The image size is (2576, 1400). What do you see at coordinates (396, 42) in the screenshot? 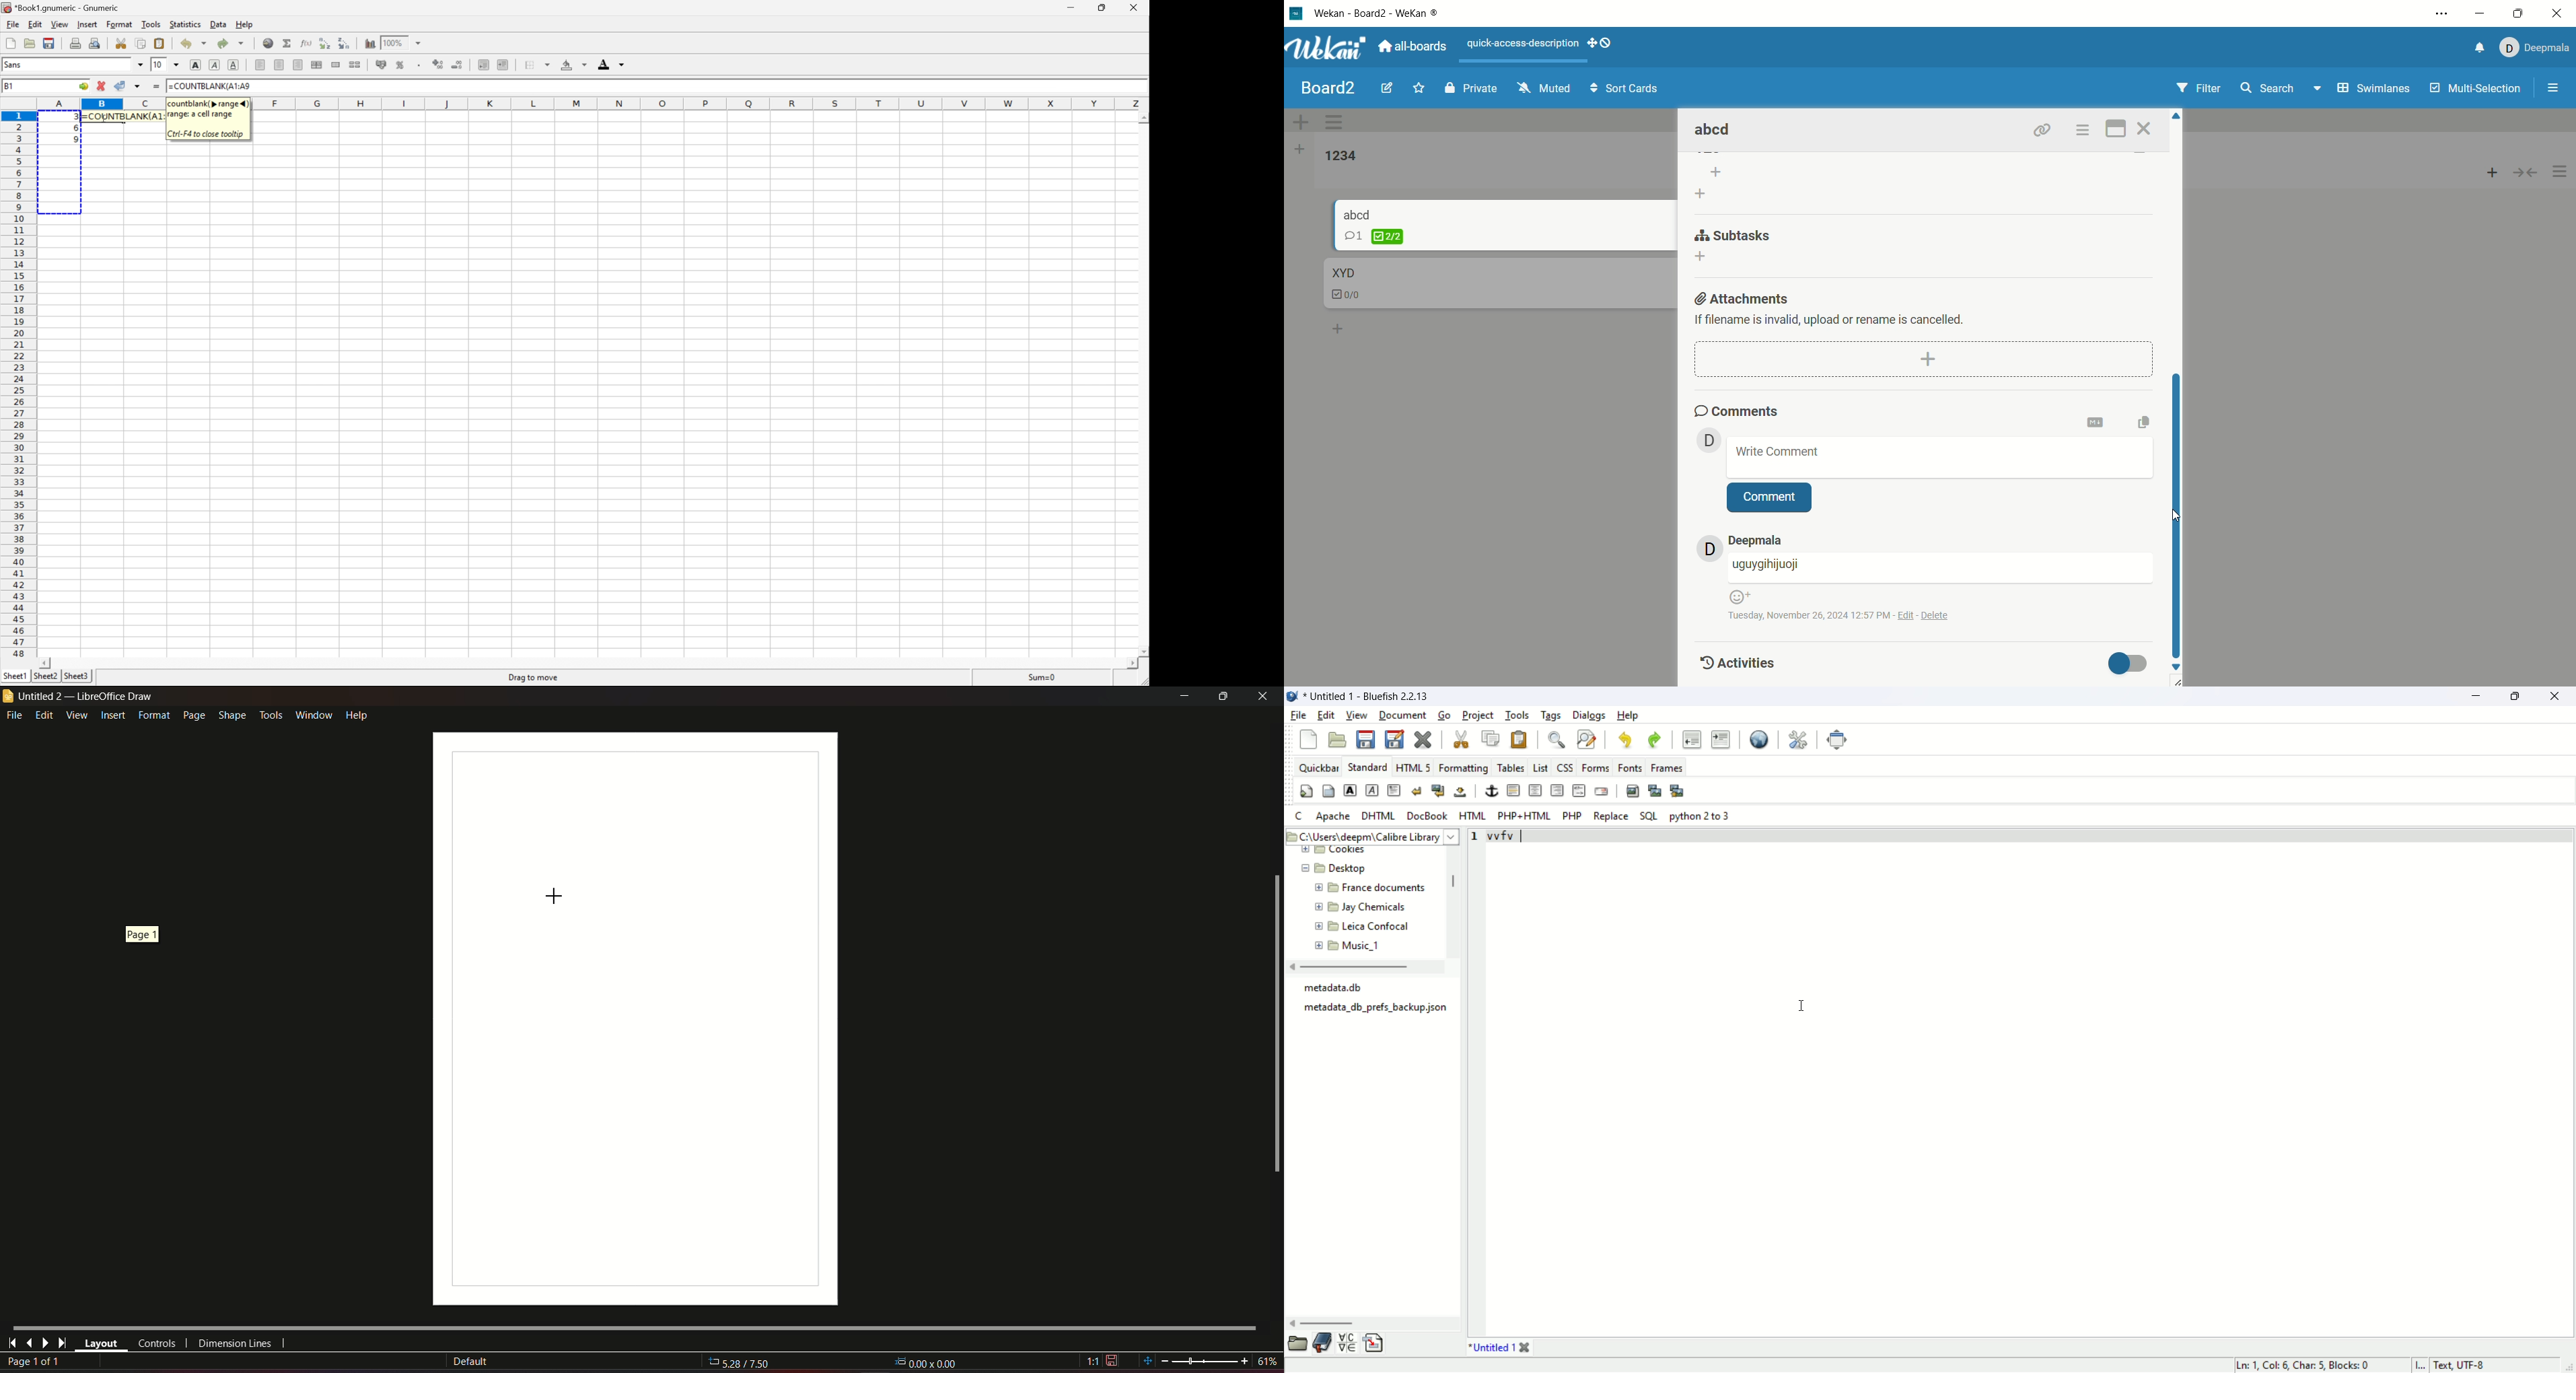
I see `100%` at bounding box center [396, 42].